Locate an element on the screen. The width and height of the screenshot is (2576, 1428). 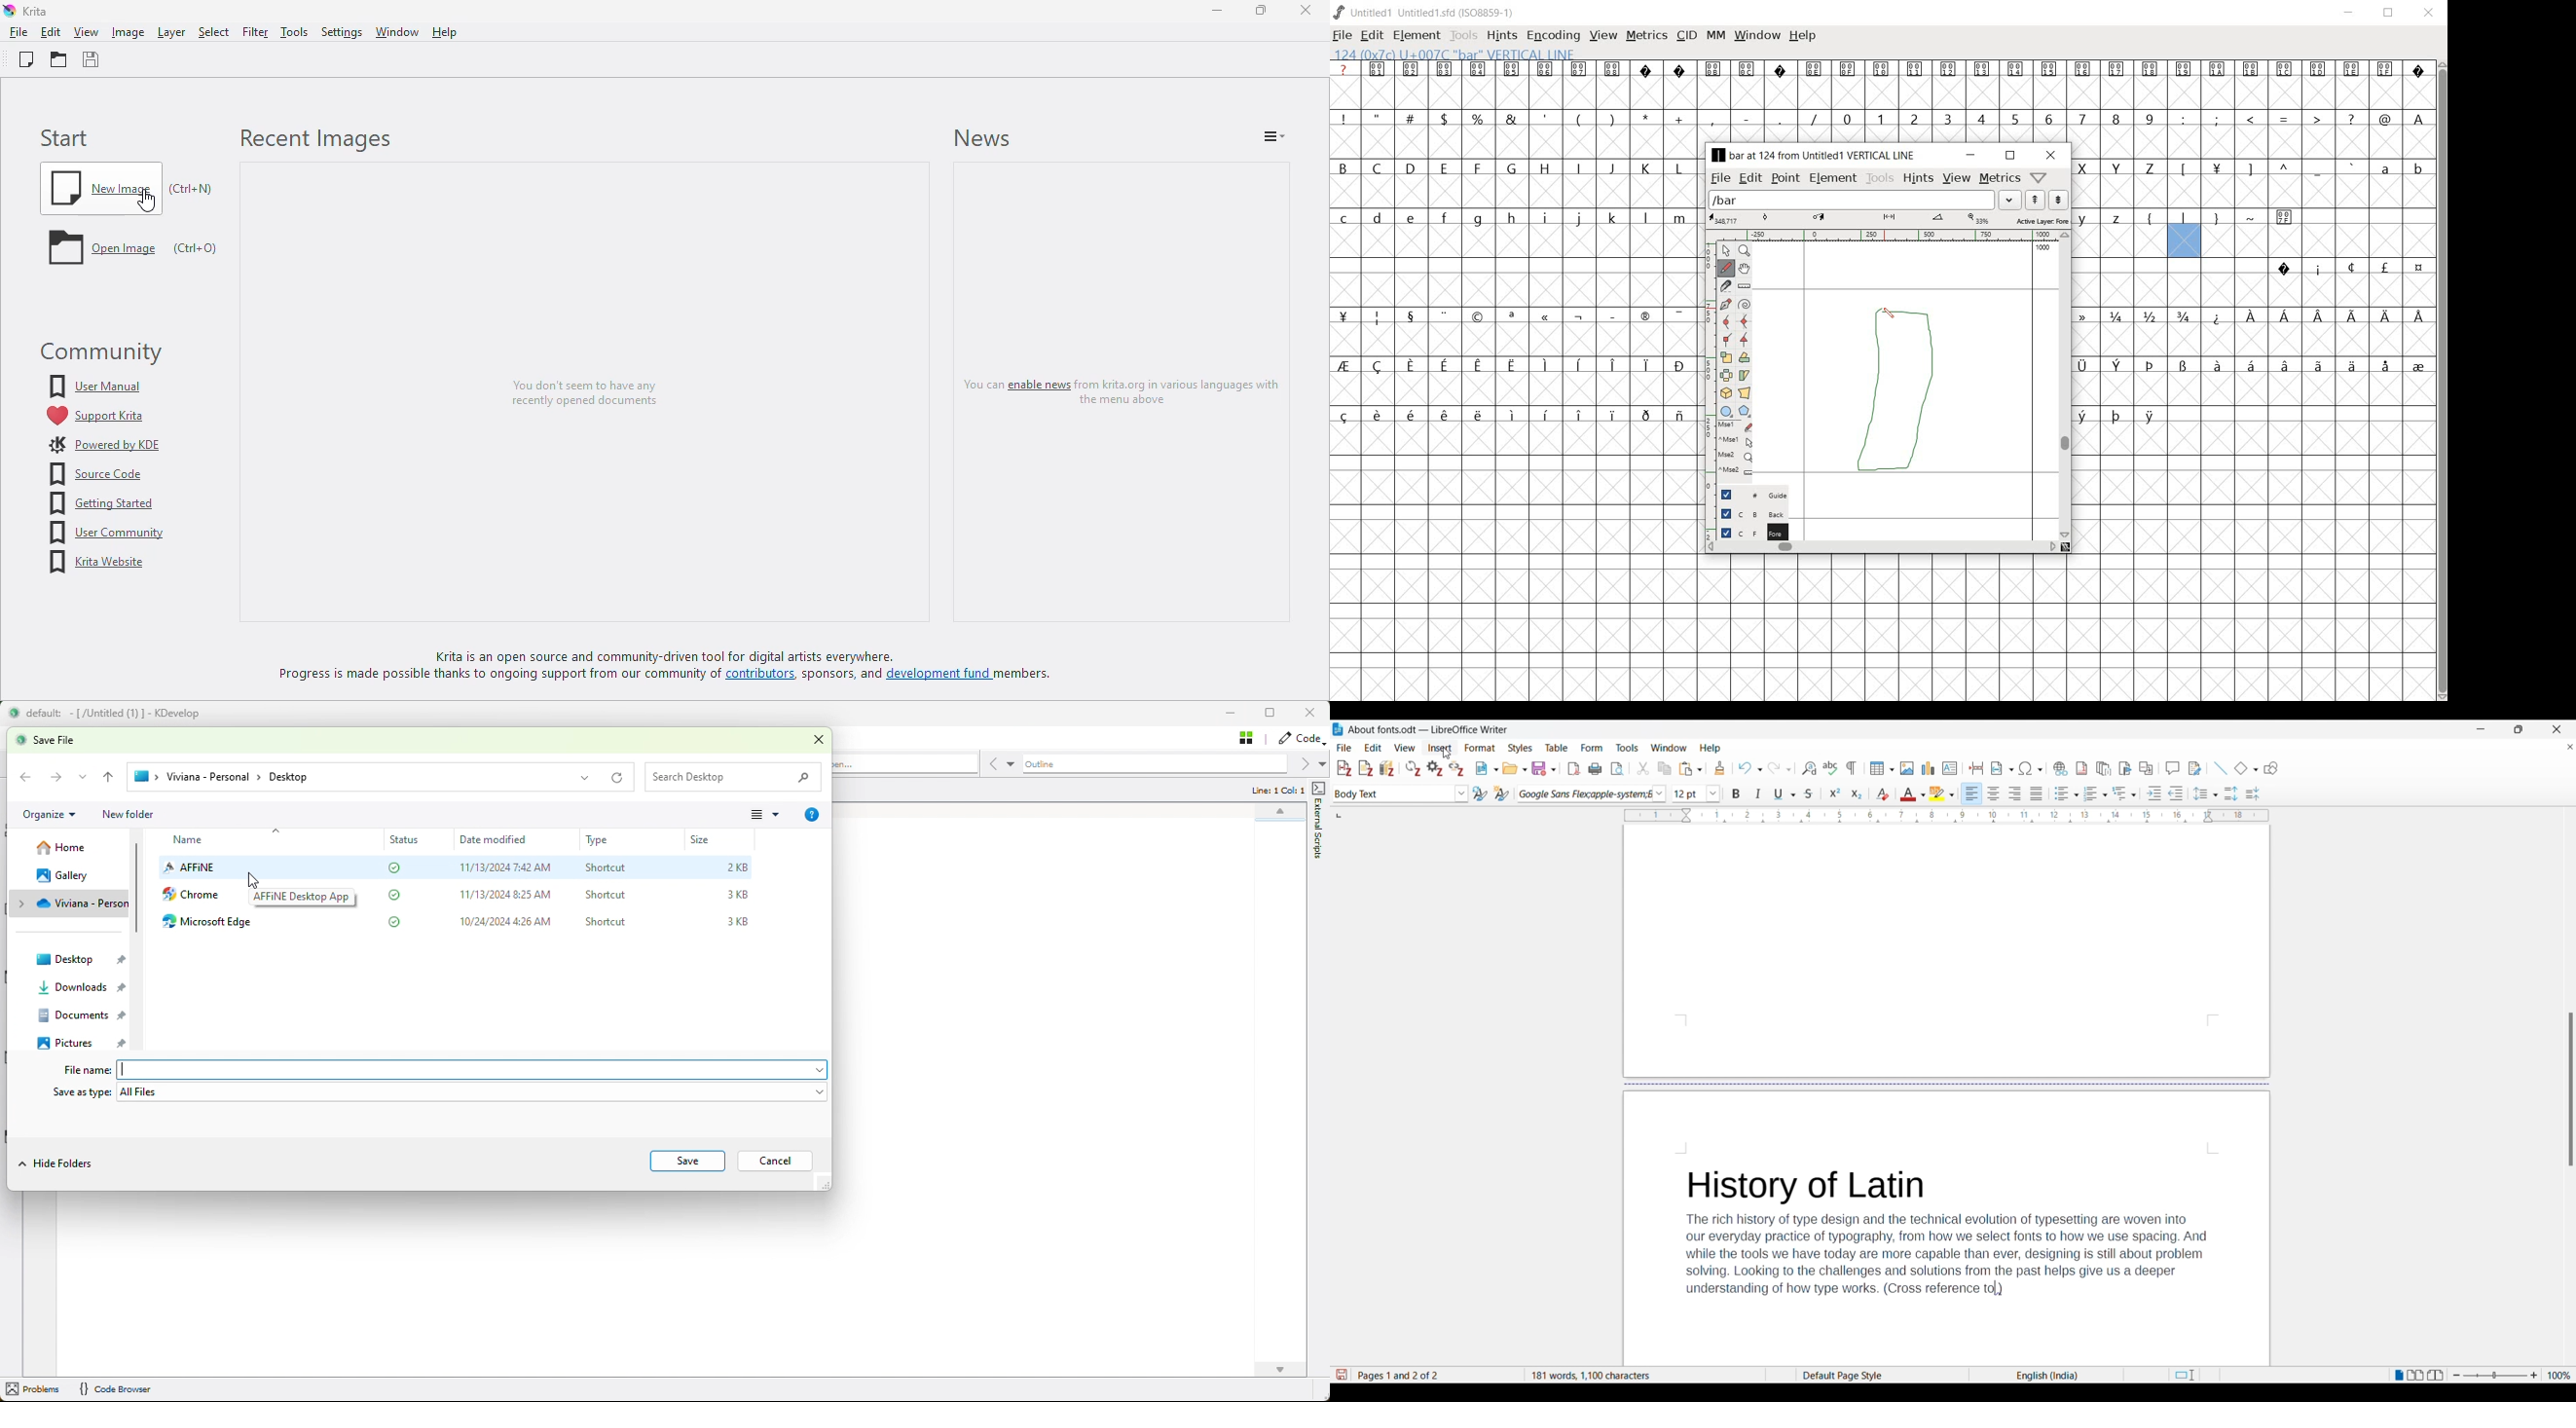
Underline options is located at coordinates (1784, 794).